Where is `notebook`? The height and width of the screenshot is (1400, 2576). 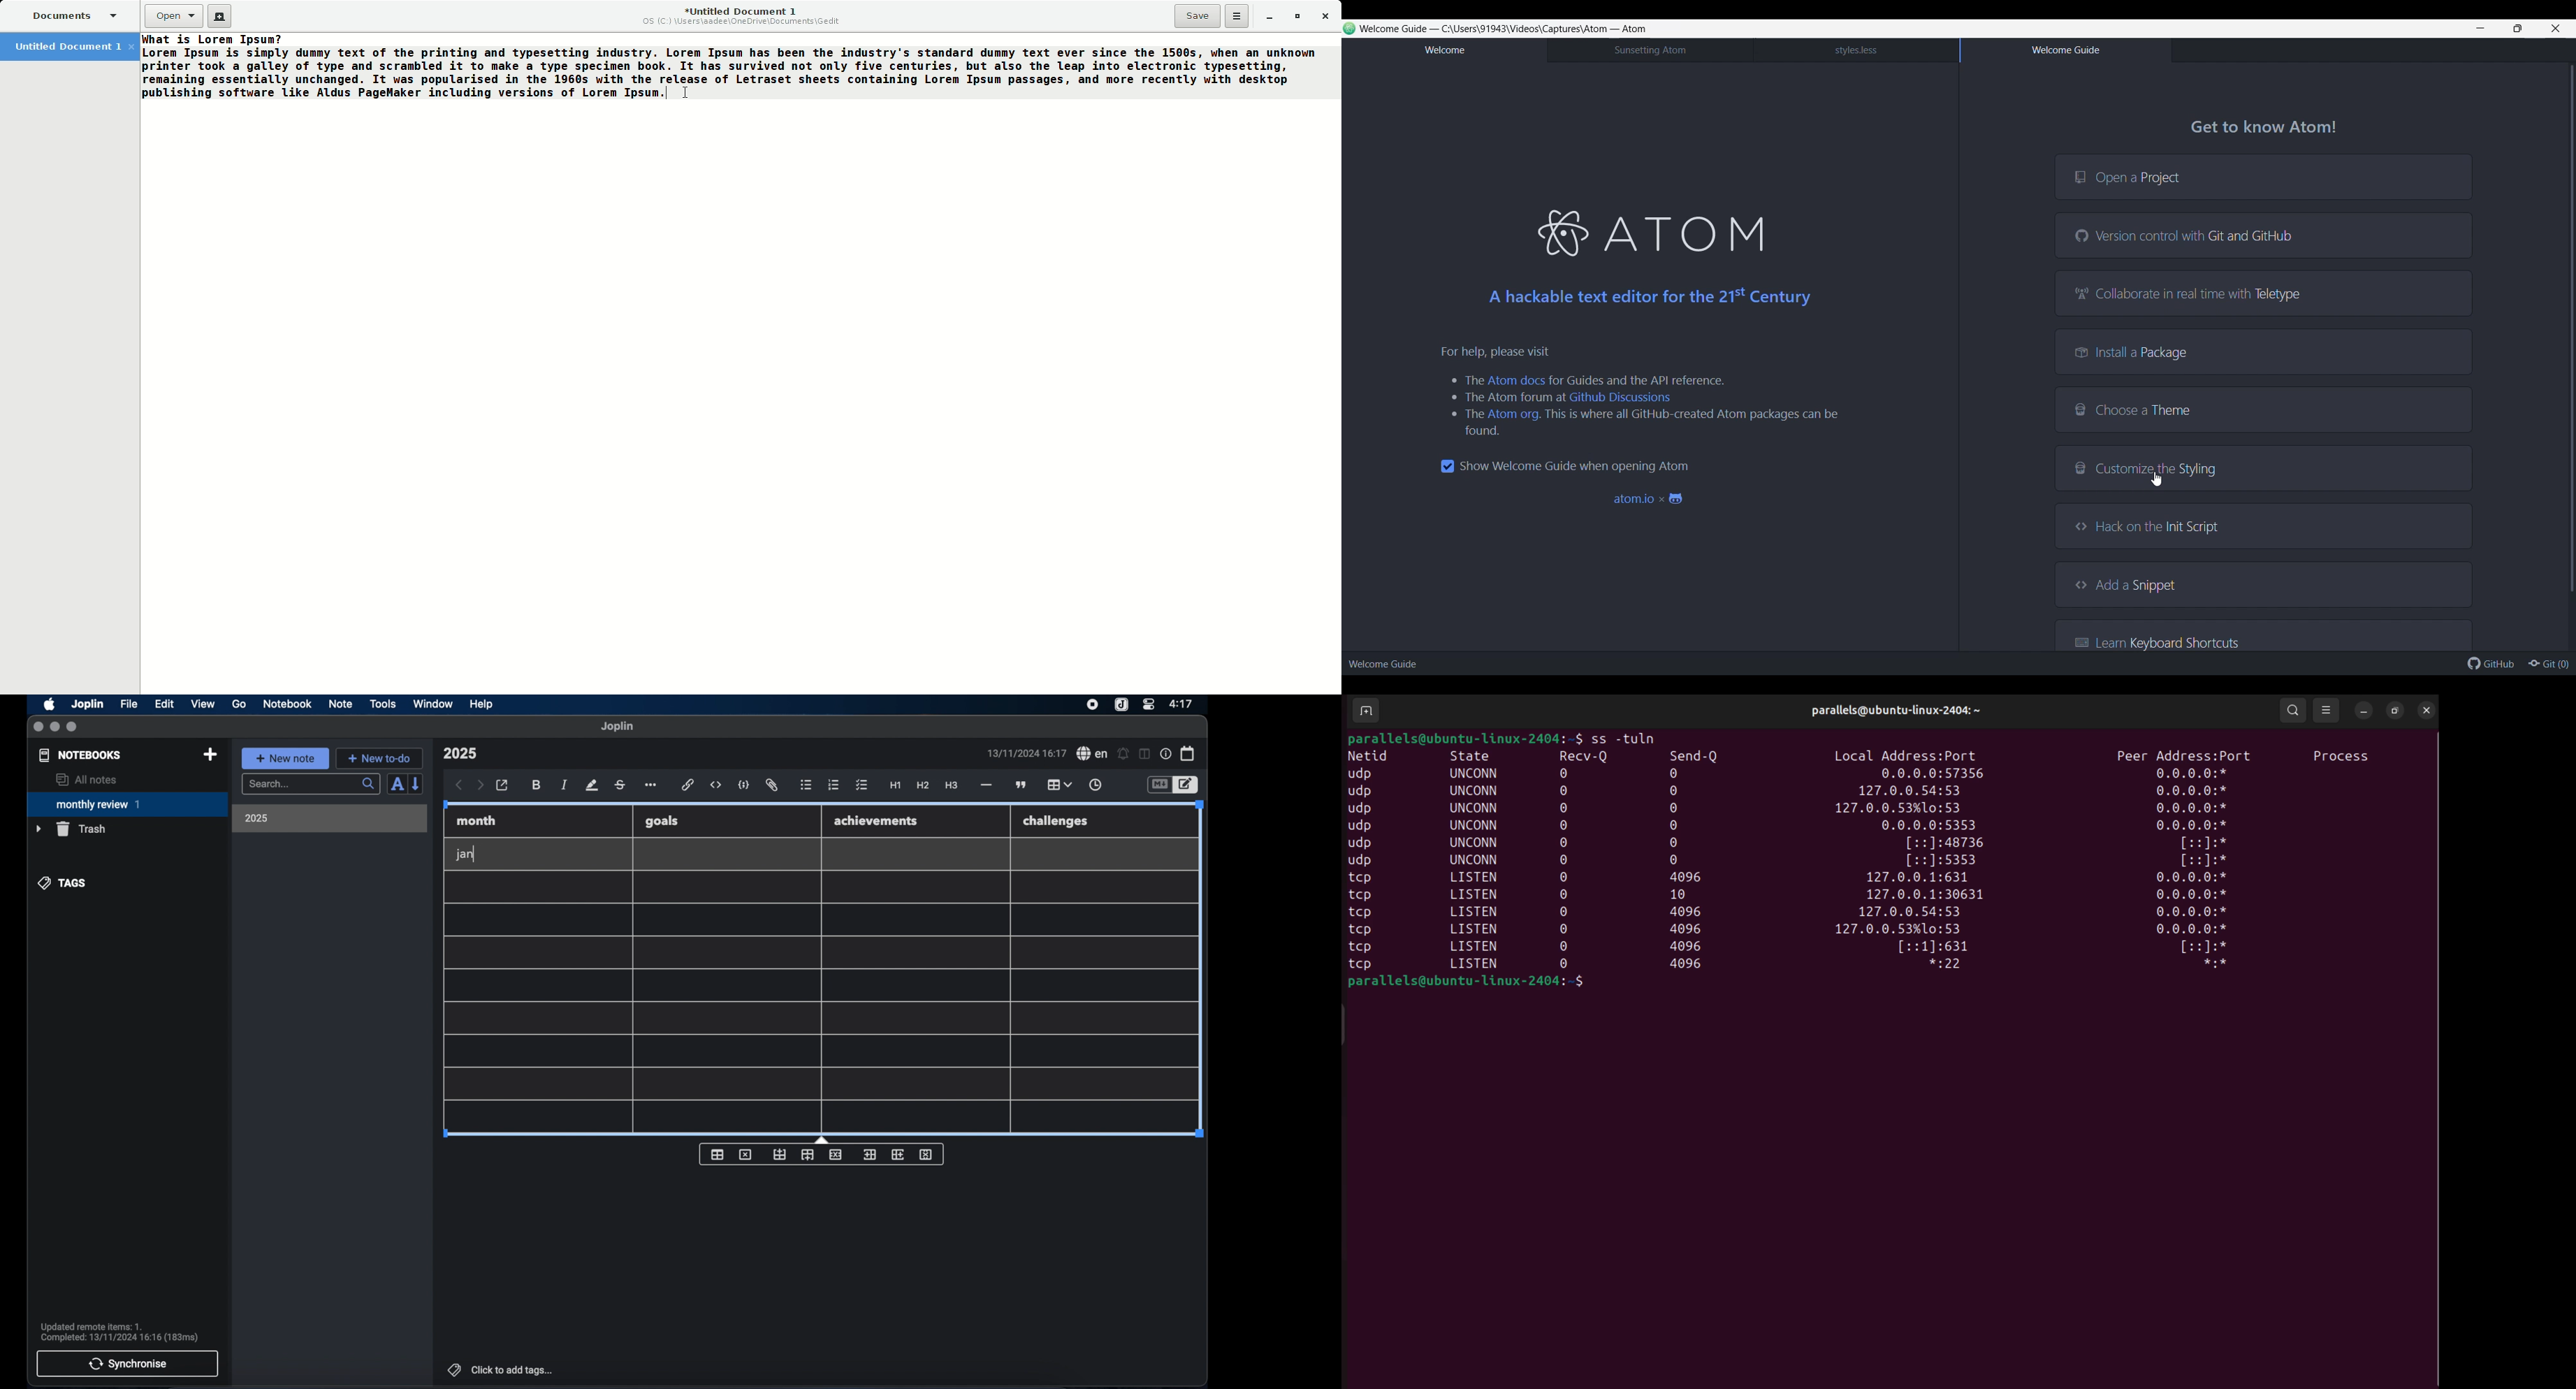
notebook is located at coordinates (287, 704).